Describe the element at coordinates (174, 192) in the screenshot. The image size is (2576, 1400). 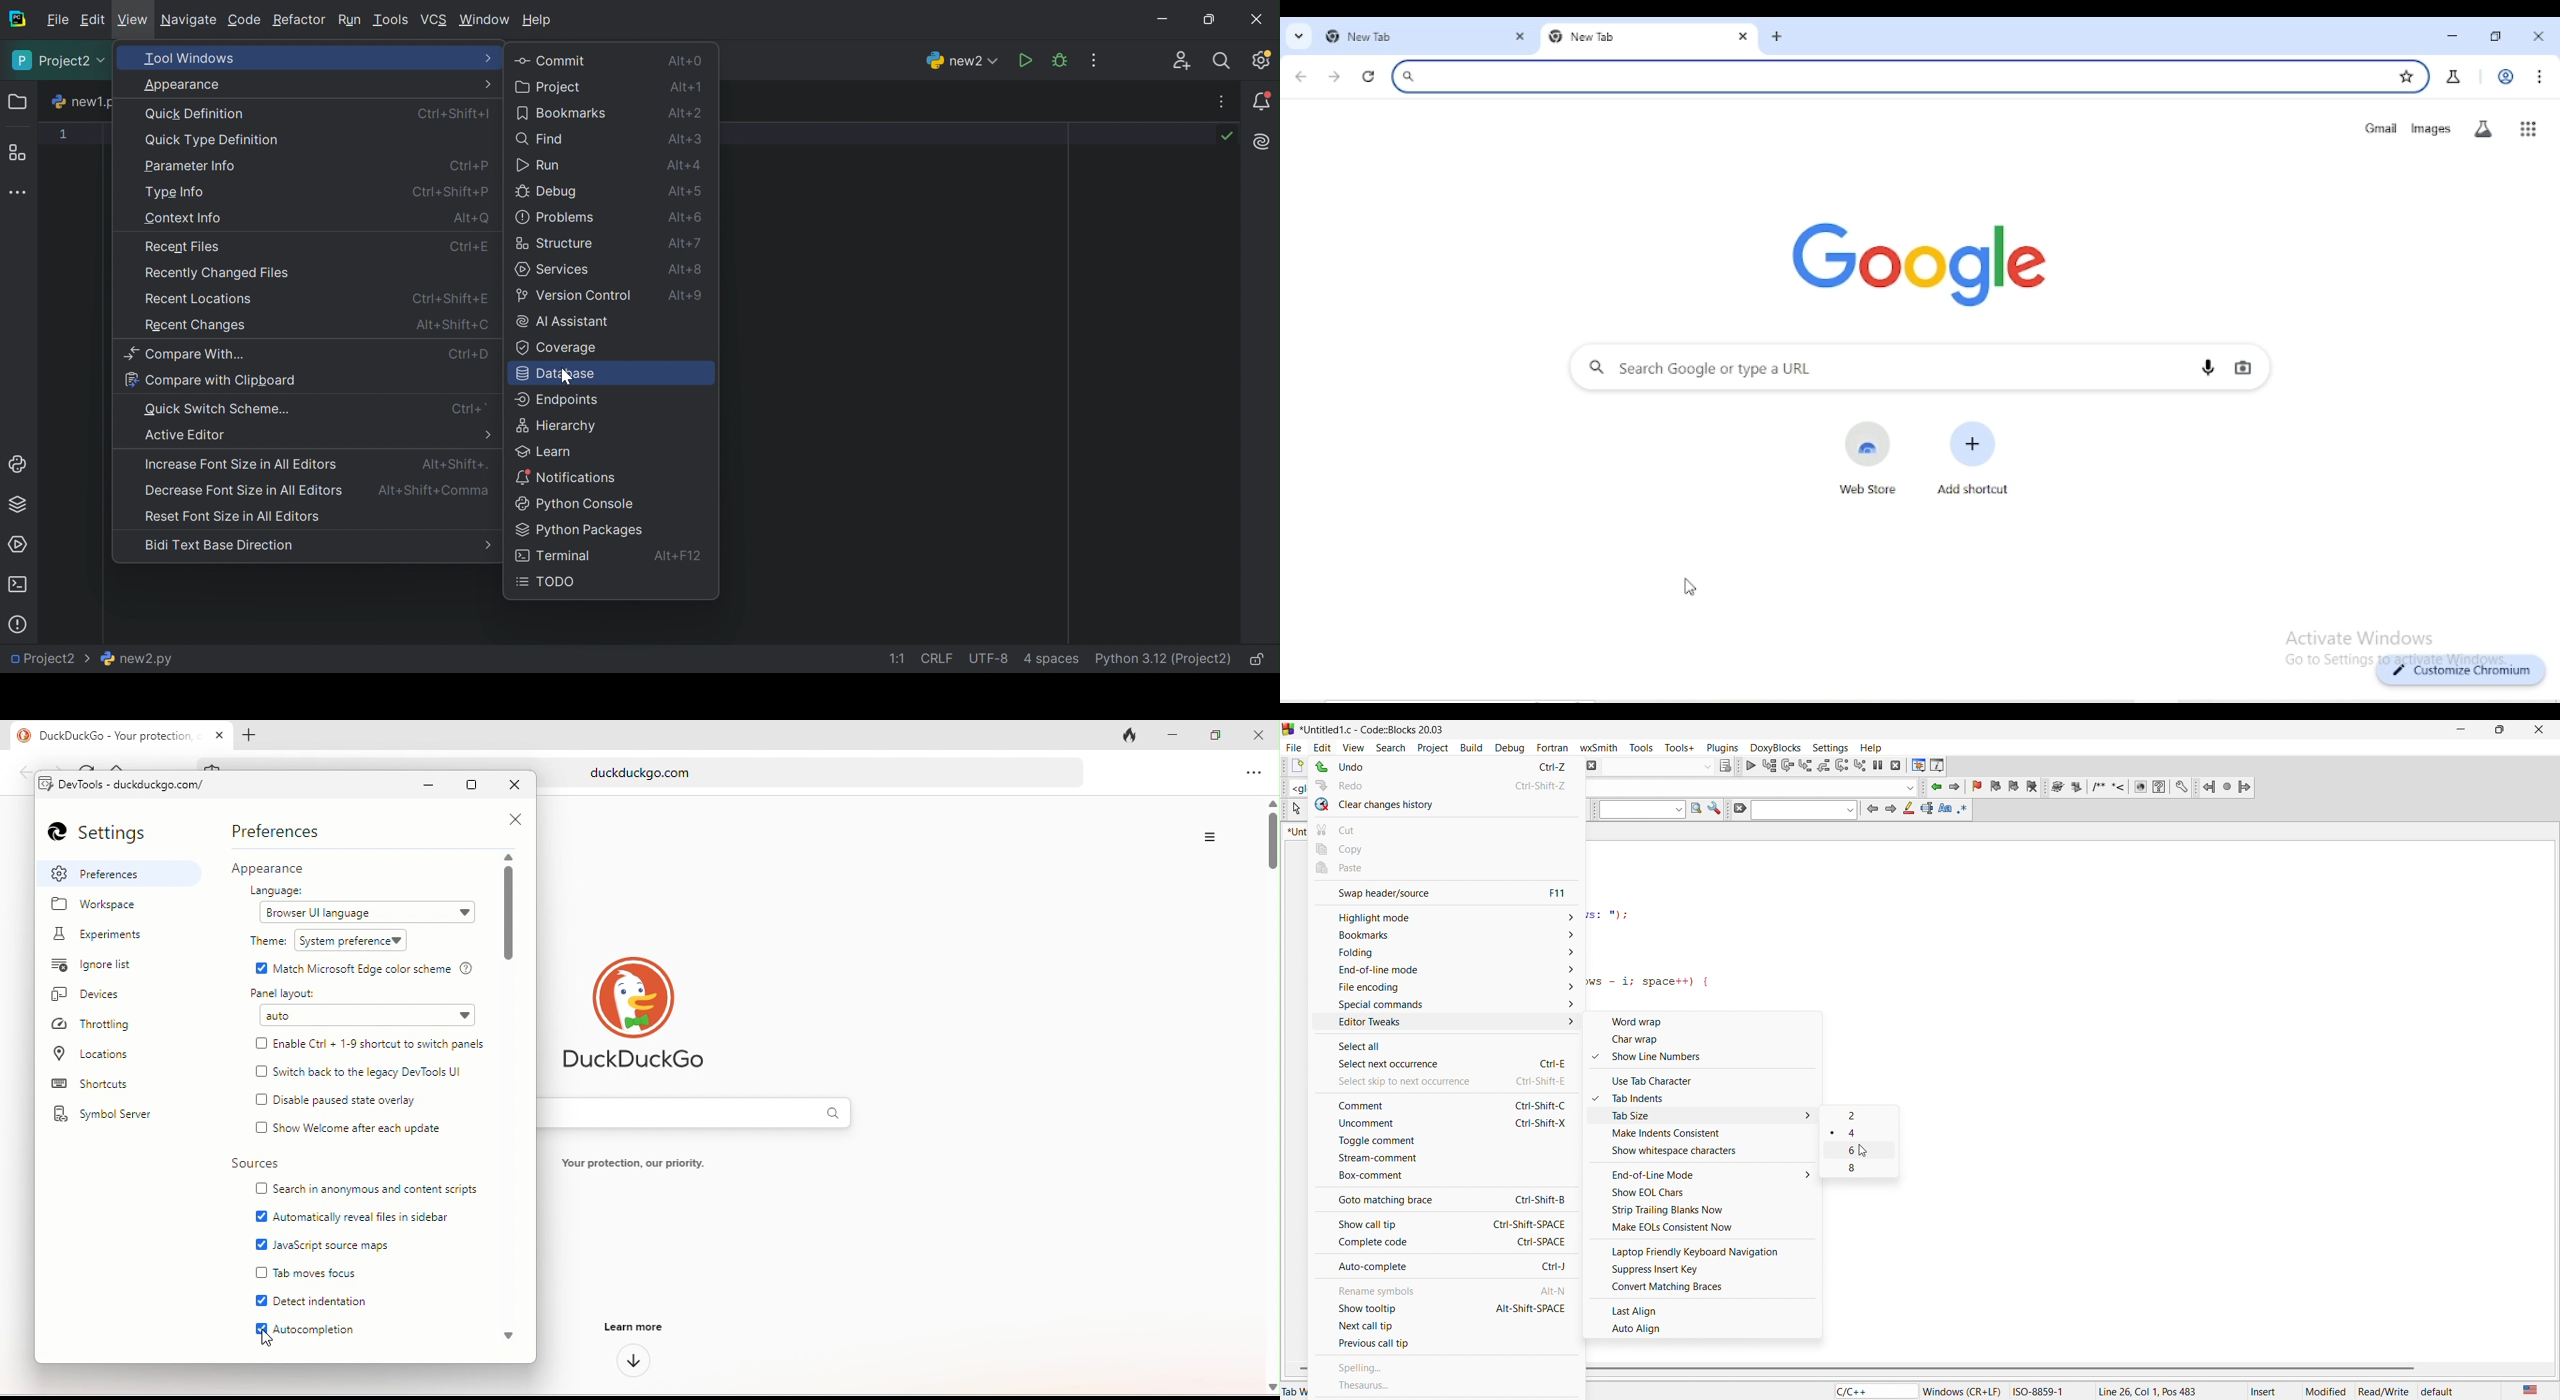
I see `Type info` at that location.